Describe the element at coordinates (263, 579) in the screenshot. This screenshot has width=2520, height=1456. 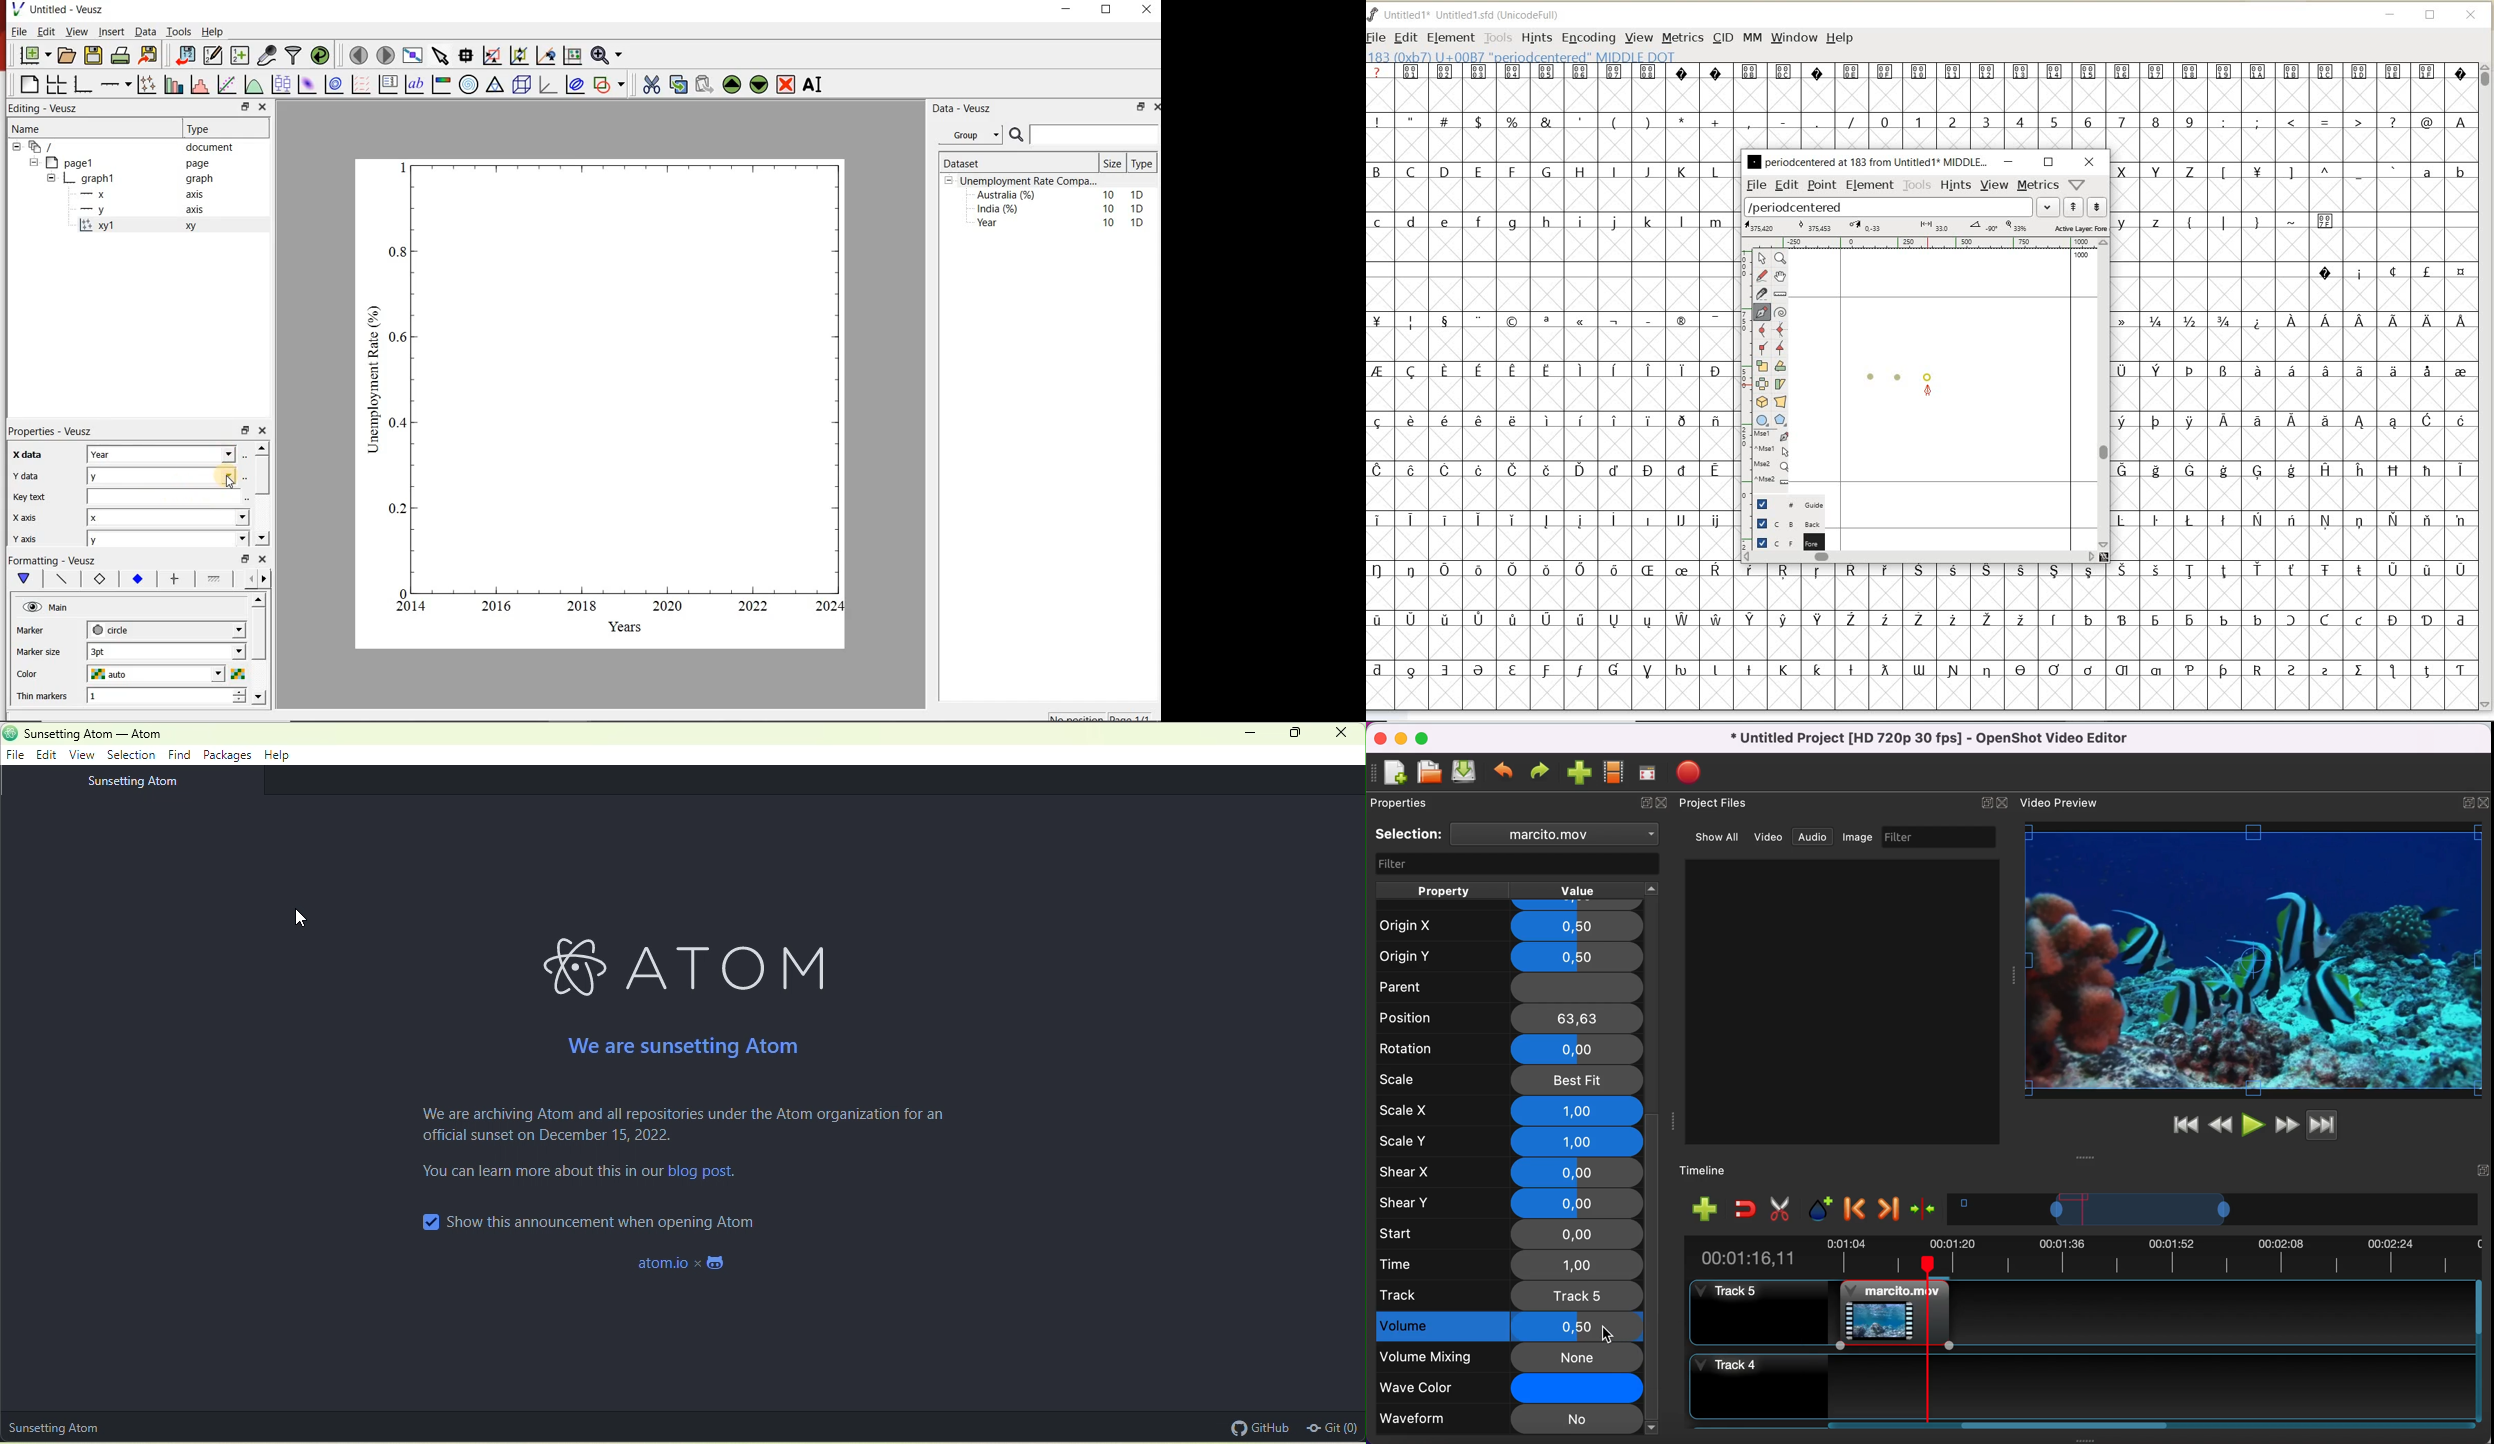
I see `move right` at that location.